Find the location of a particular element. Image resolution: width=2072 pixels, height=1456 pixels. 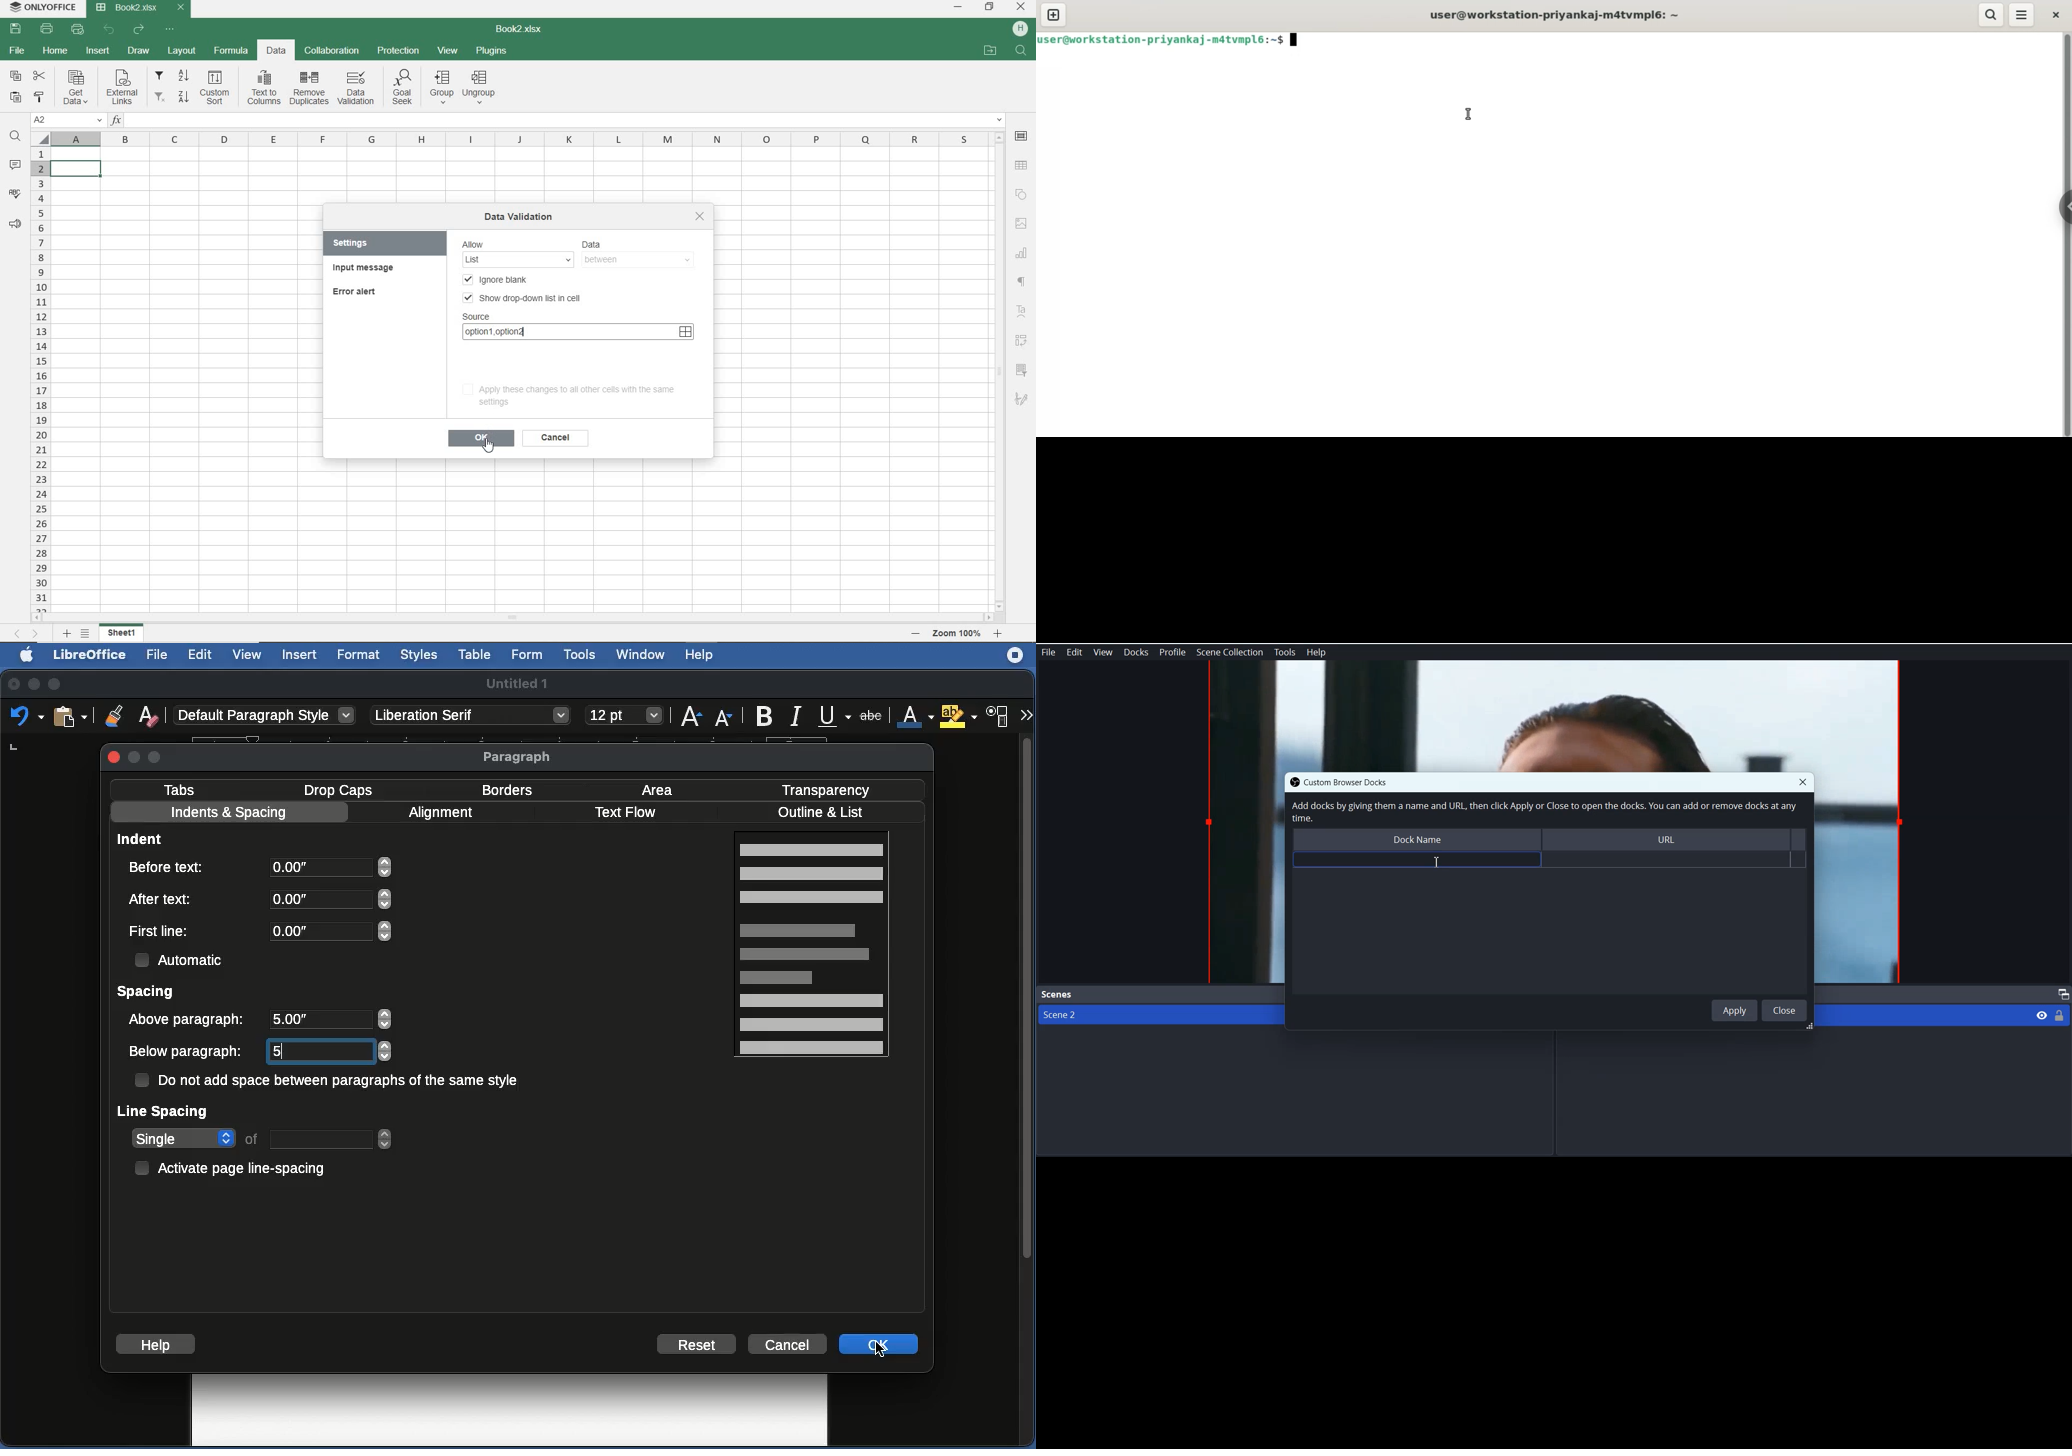

QUICK PRINT is located at coordinates (76, 28).